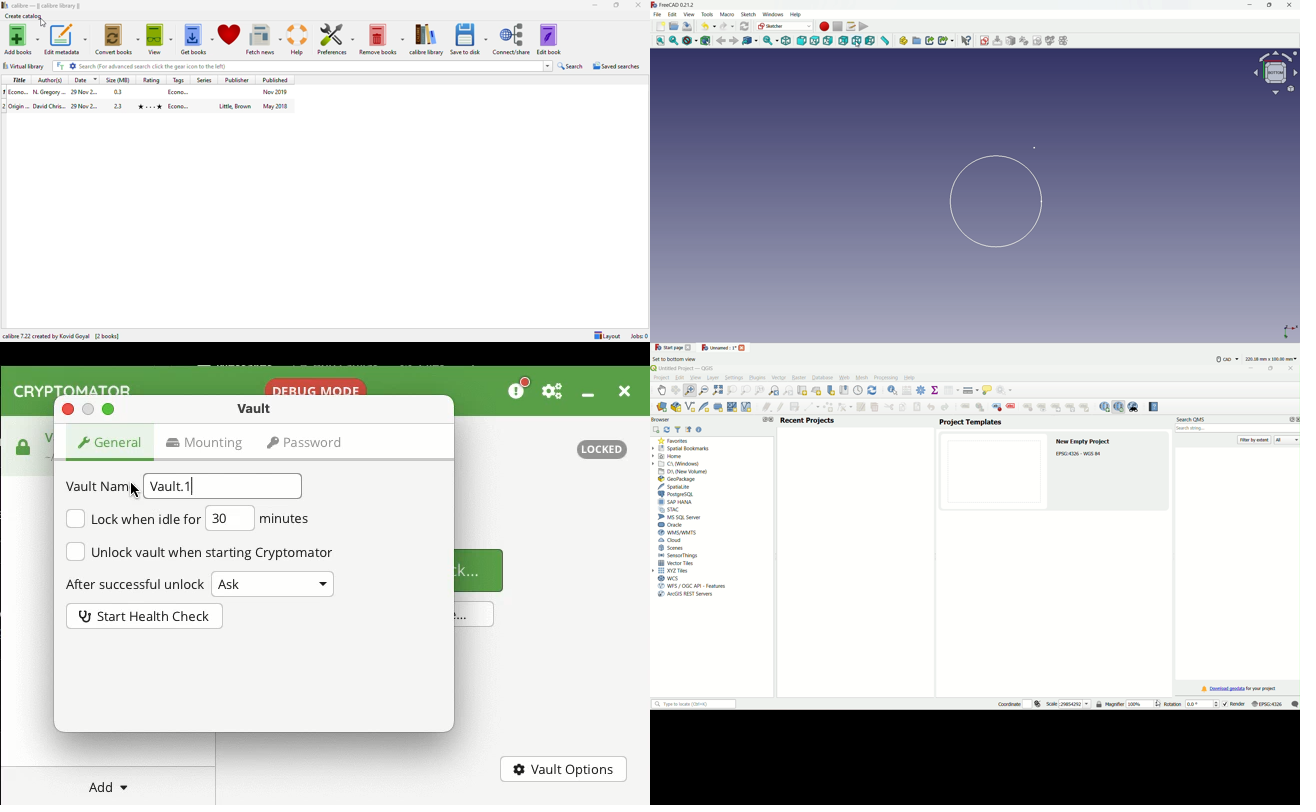  What do you see at coordinates (935, 390) in the screenshot?
I see `show statistical summary` at bounding box center [935, 390].